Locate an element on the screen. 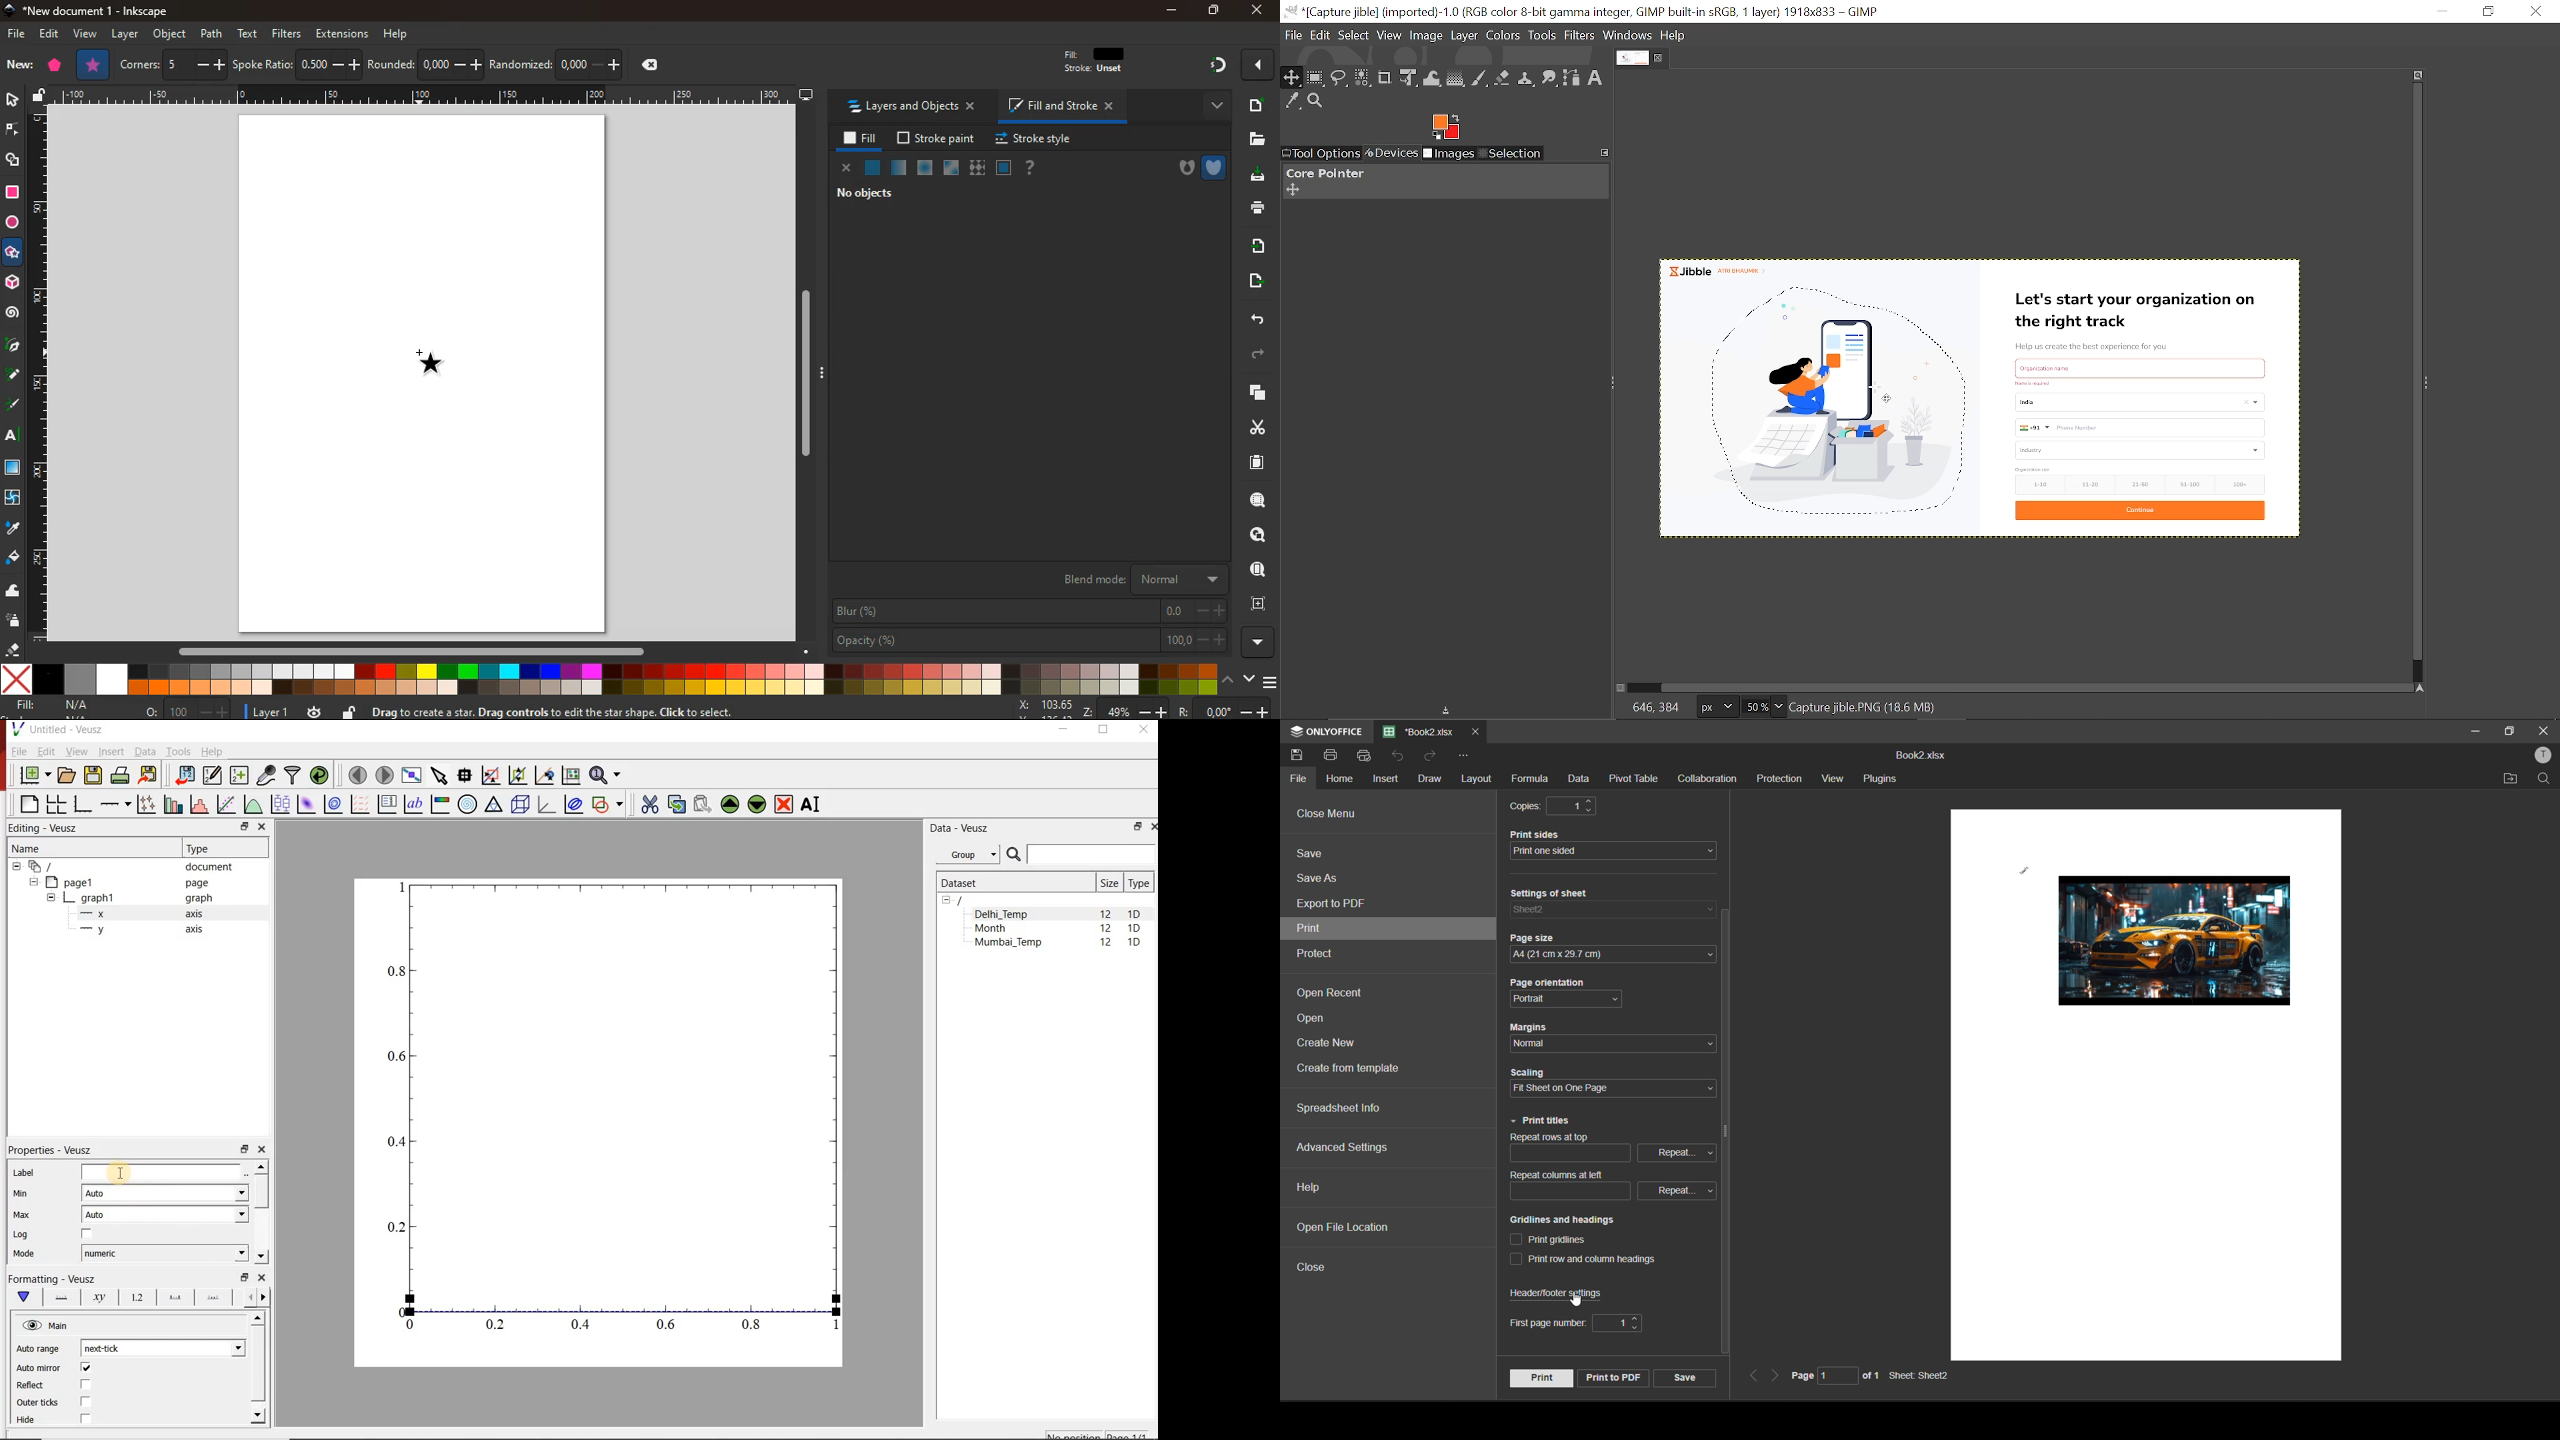 This screenshot has height=1456, width=2576. stroke paint is located at coordinates (937, 137).